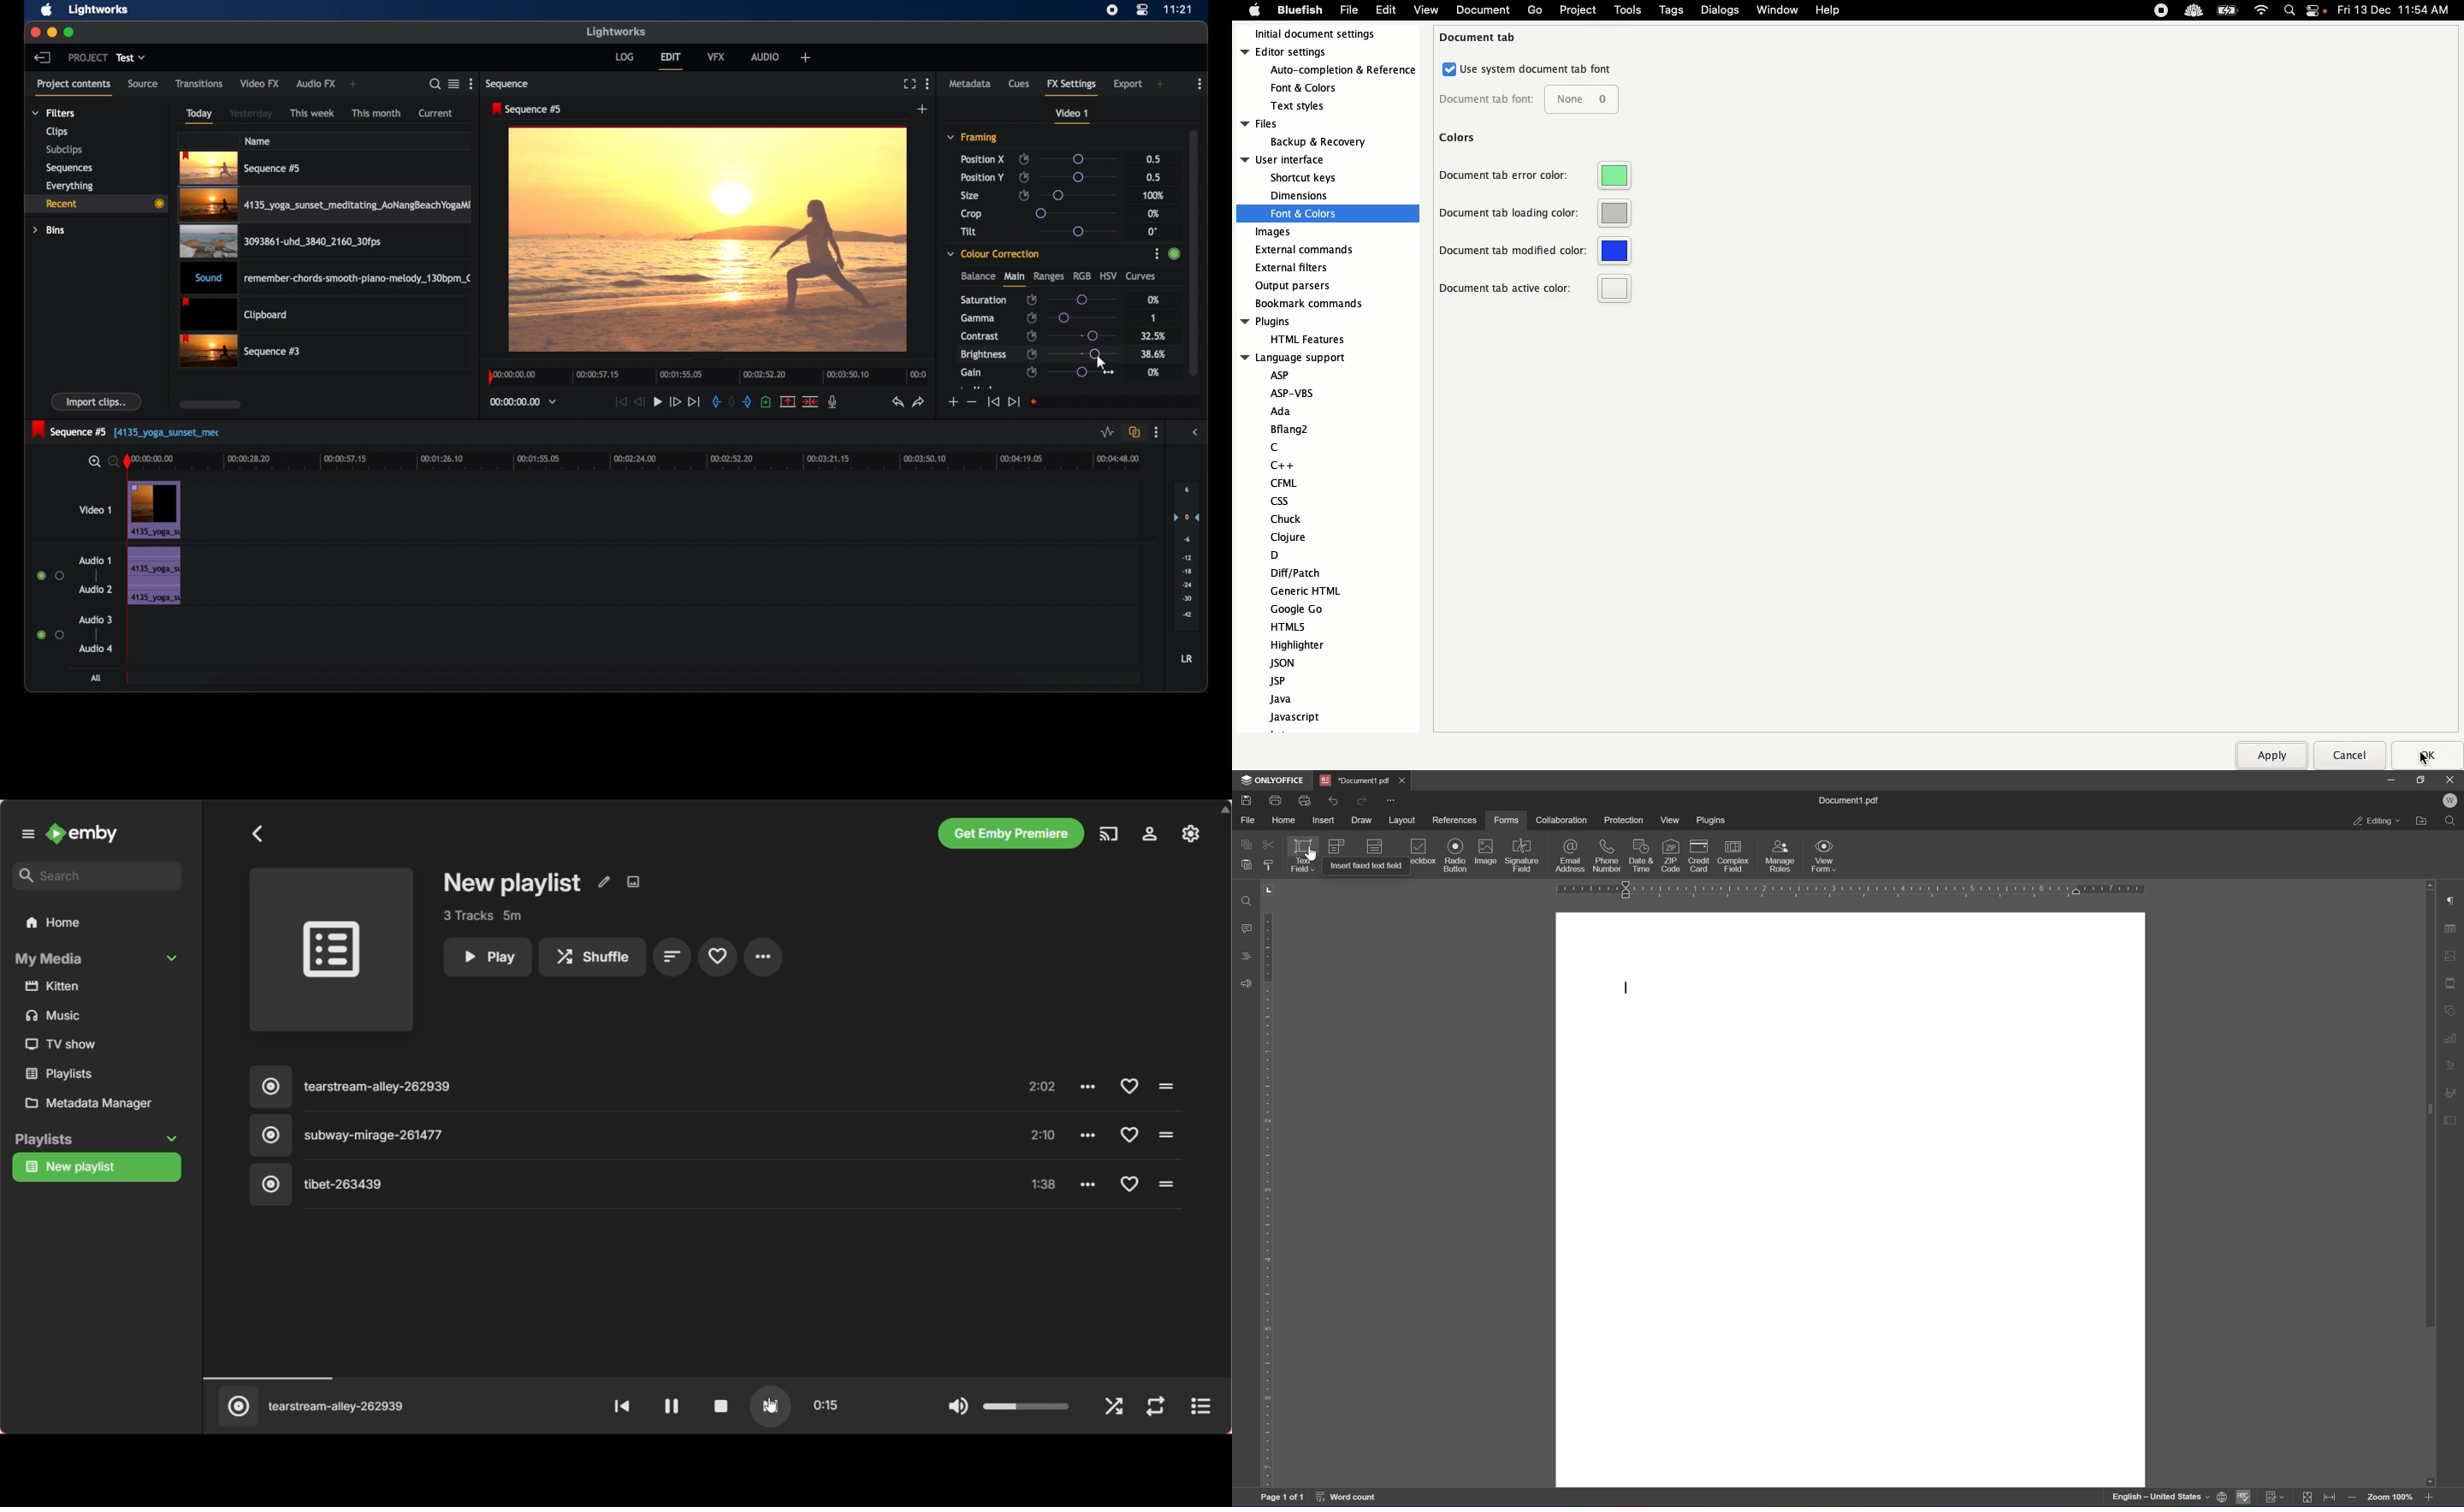 The image size is (2464, 1512). Describe the element at coordinates (920, 402) in the screenshot. I see `redo` at that location.